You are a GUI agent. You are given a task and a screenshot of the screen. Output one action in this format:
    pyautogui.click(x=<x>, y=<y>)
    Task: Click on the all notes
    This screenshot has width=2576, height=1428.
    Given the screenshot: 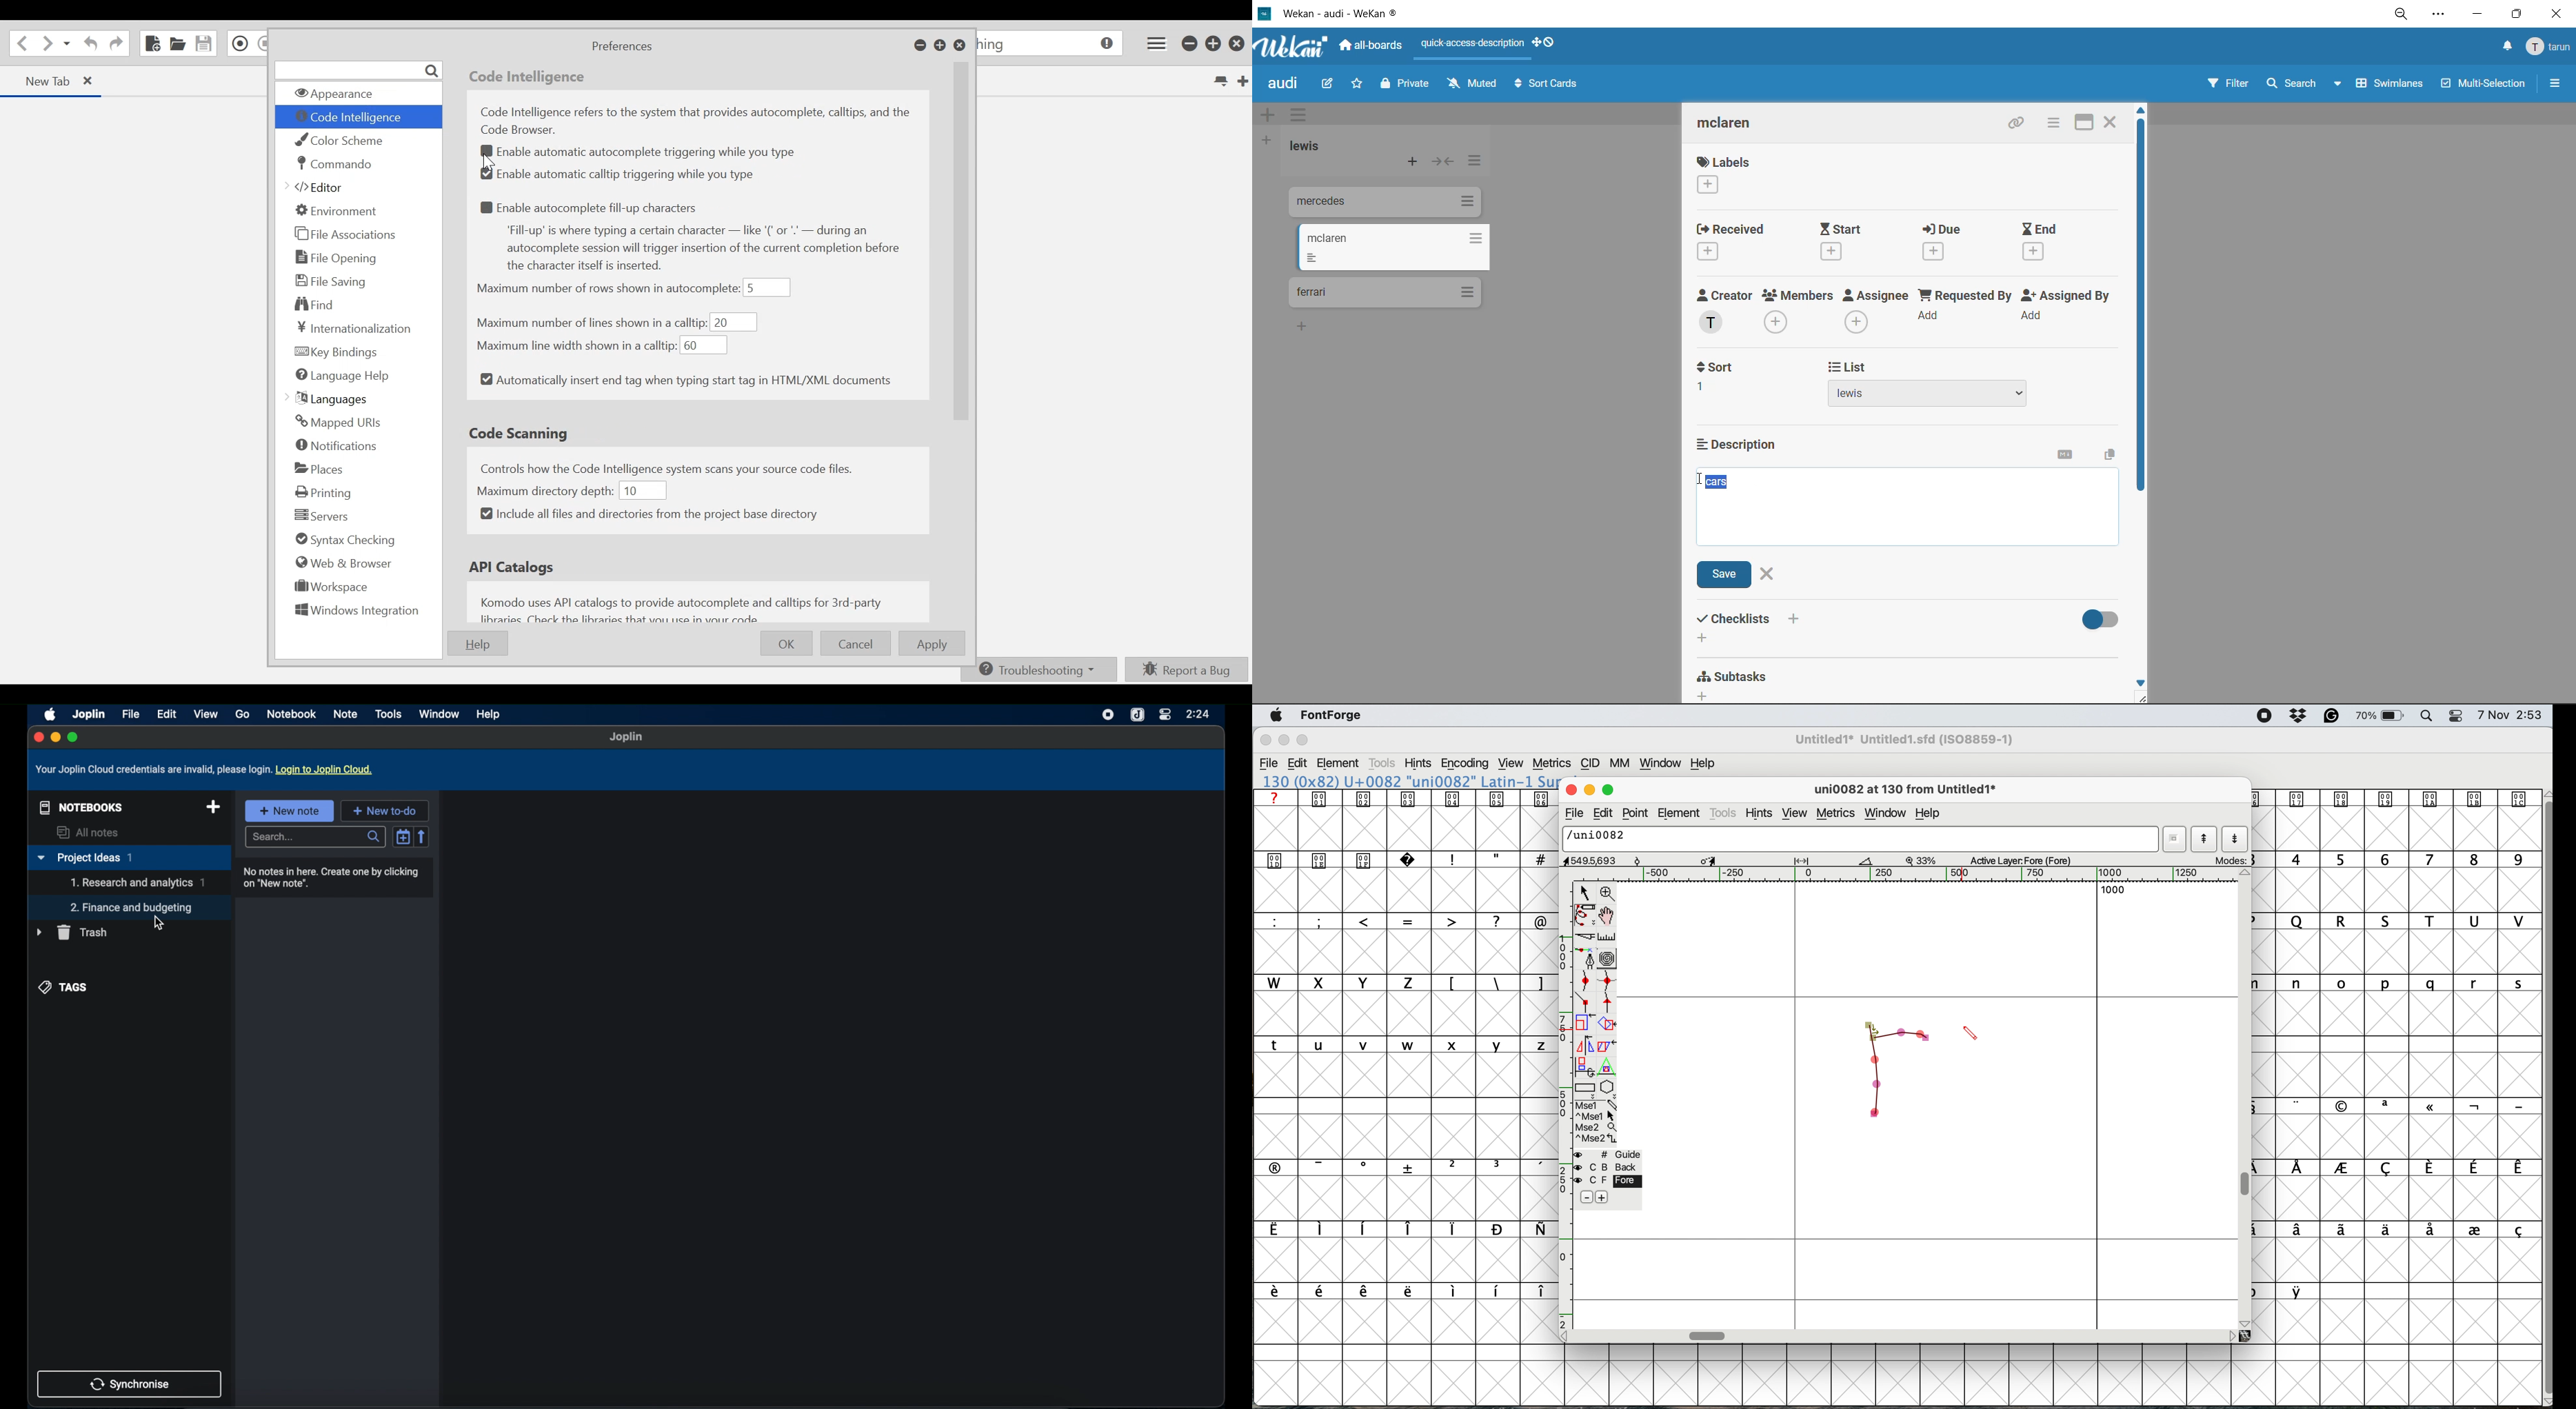 What is the action you would take?
    pyautogui.click(x=89, y=832)
    